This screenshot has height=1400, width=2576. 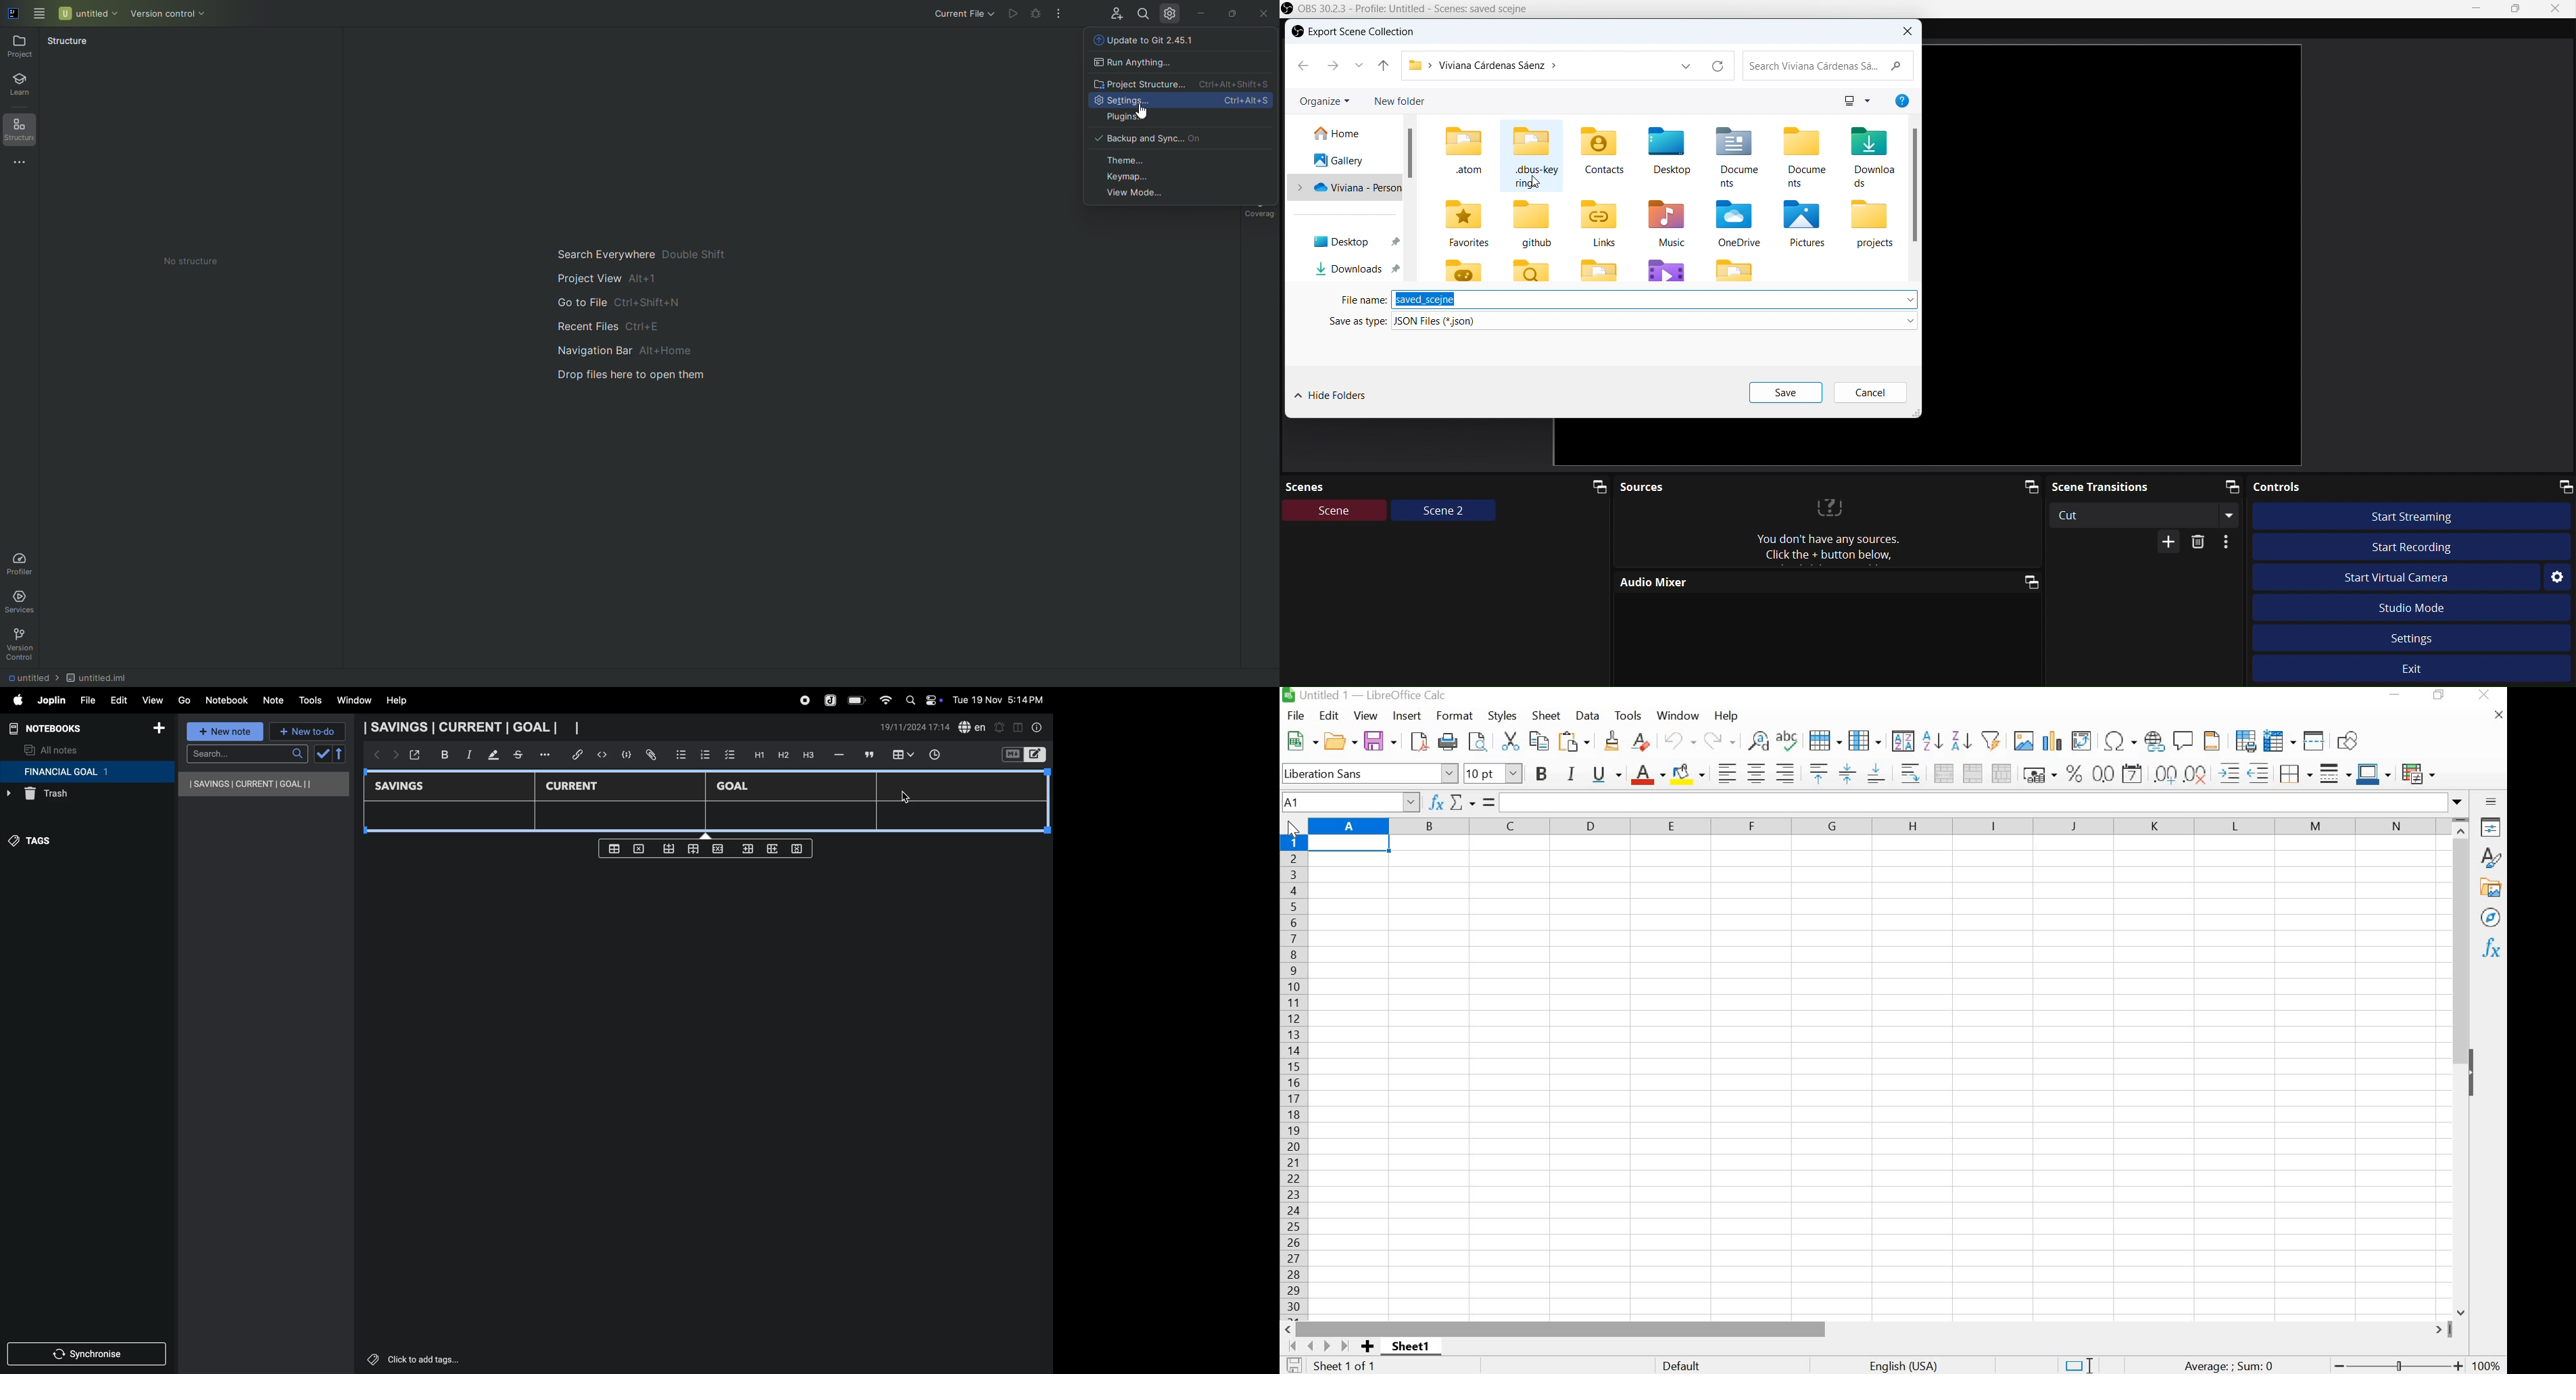 What do you see at coordinates (2214, 741) in the screenshot?
I see `Headers and Footers` at bounding box center [2214, 741].